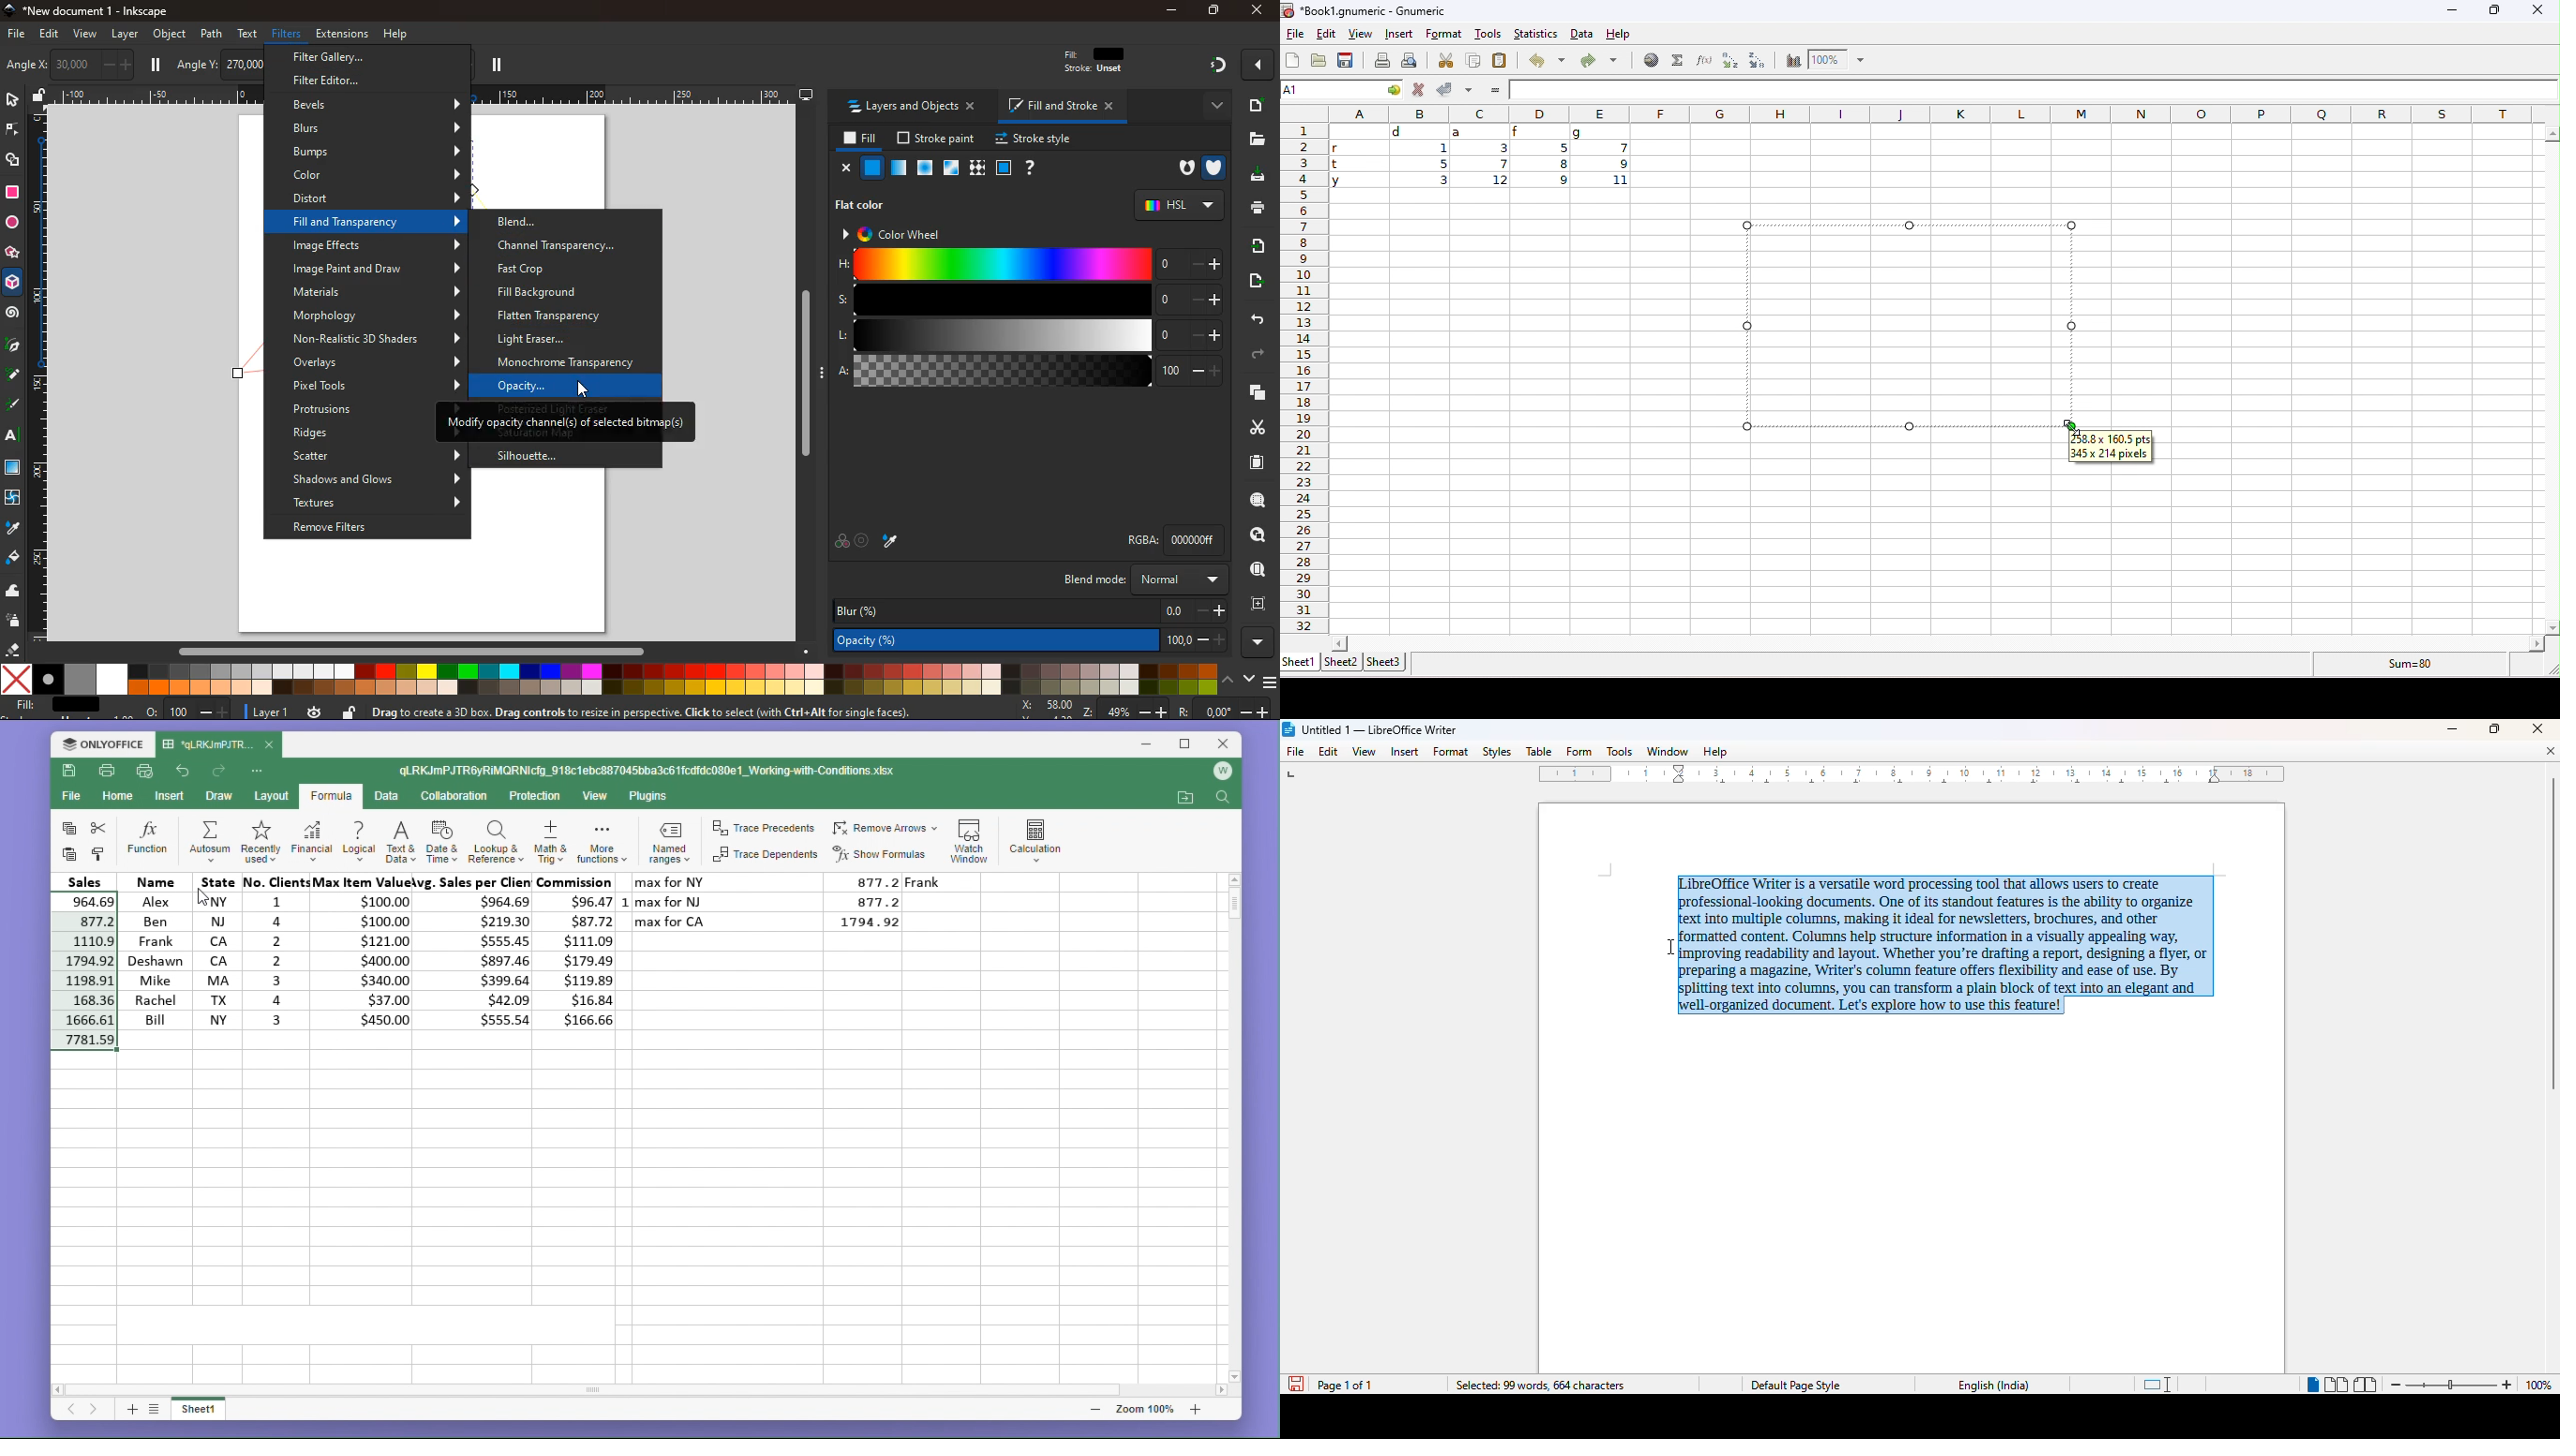  Describe the element at coordinates (1187, 710) in the screenshot. I see `` at that location.